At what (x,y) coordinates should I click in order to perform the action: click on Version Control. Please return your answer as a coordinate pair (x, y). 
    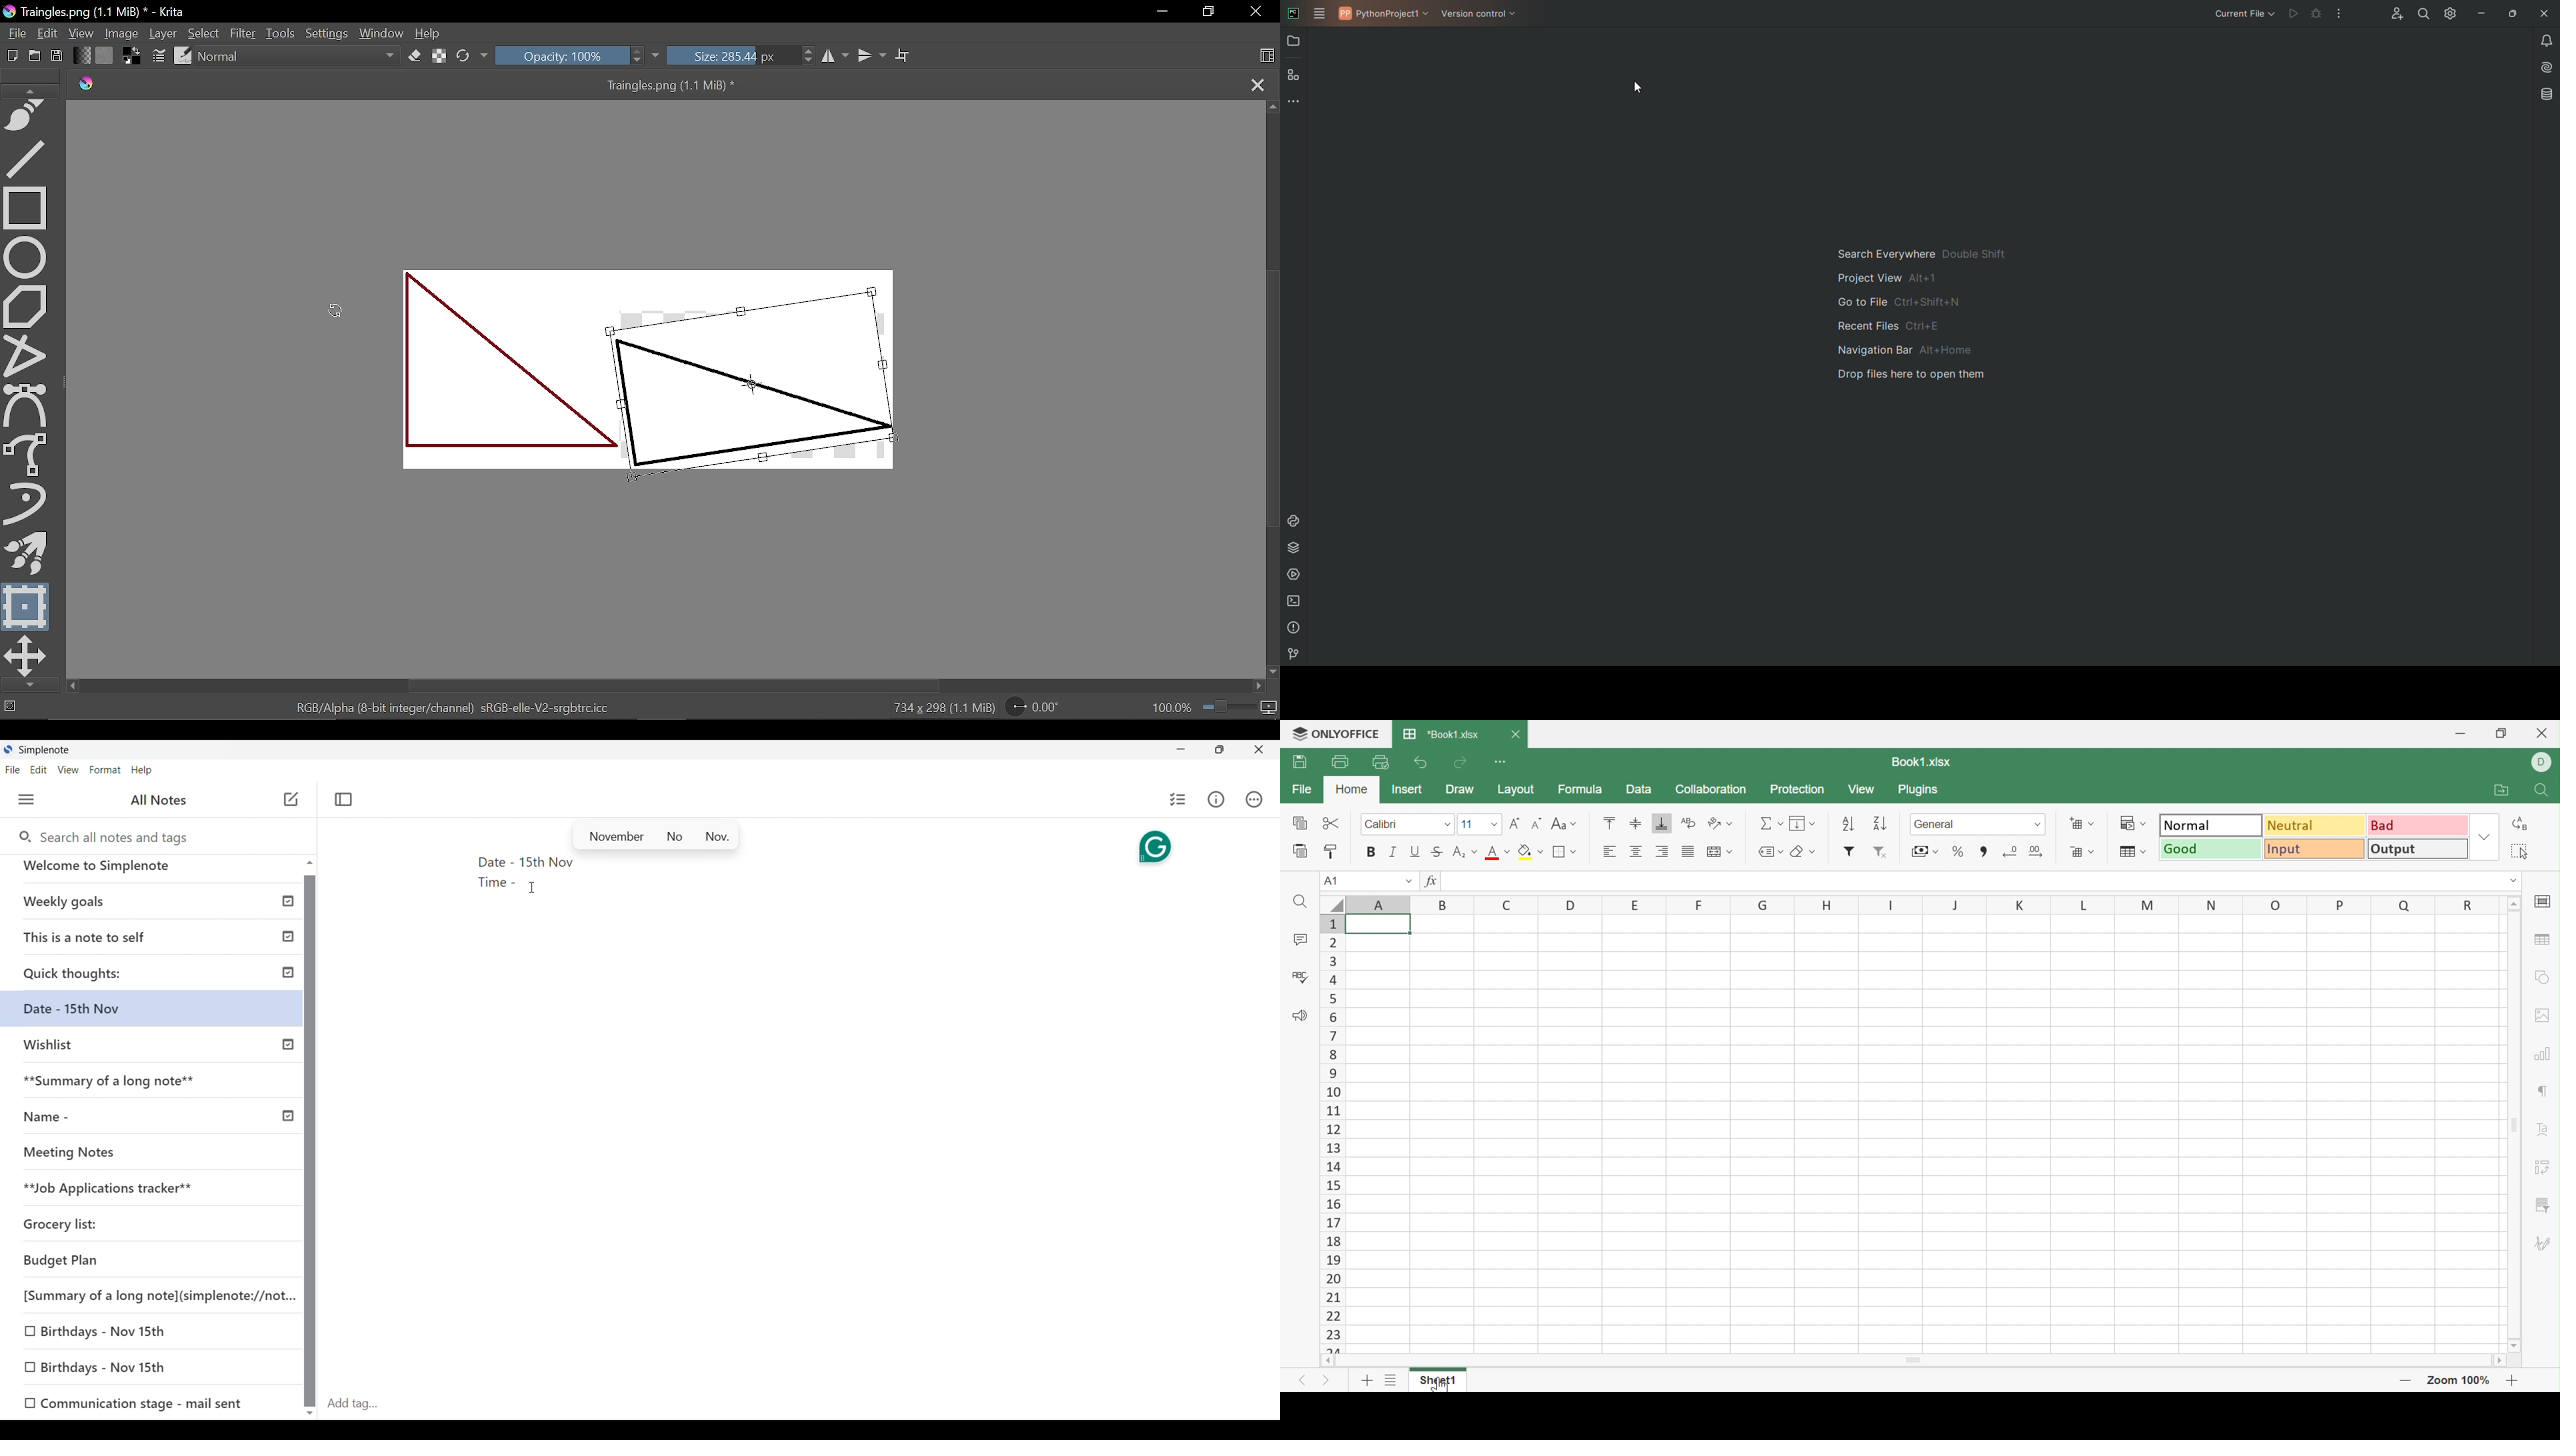
    Looking at the image, I should click on (1299, 654).